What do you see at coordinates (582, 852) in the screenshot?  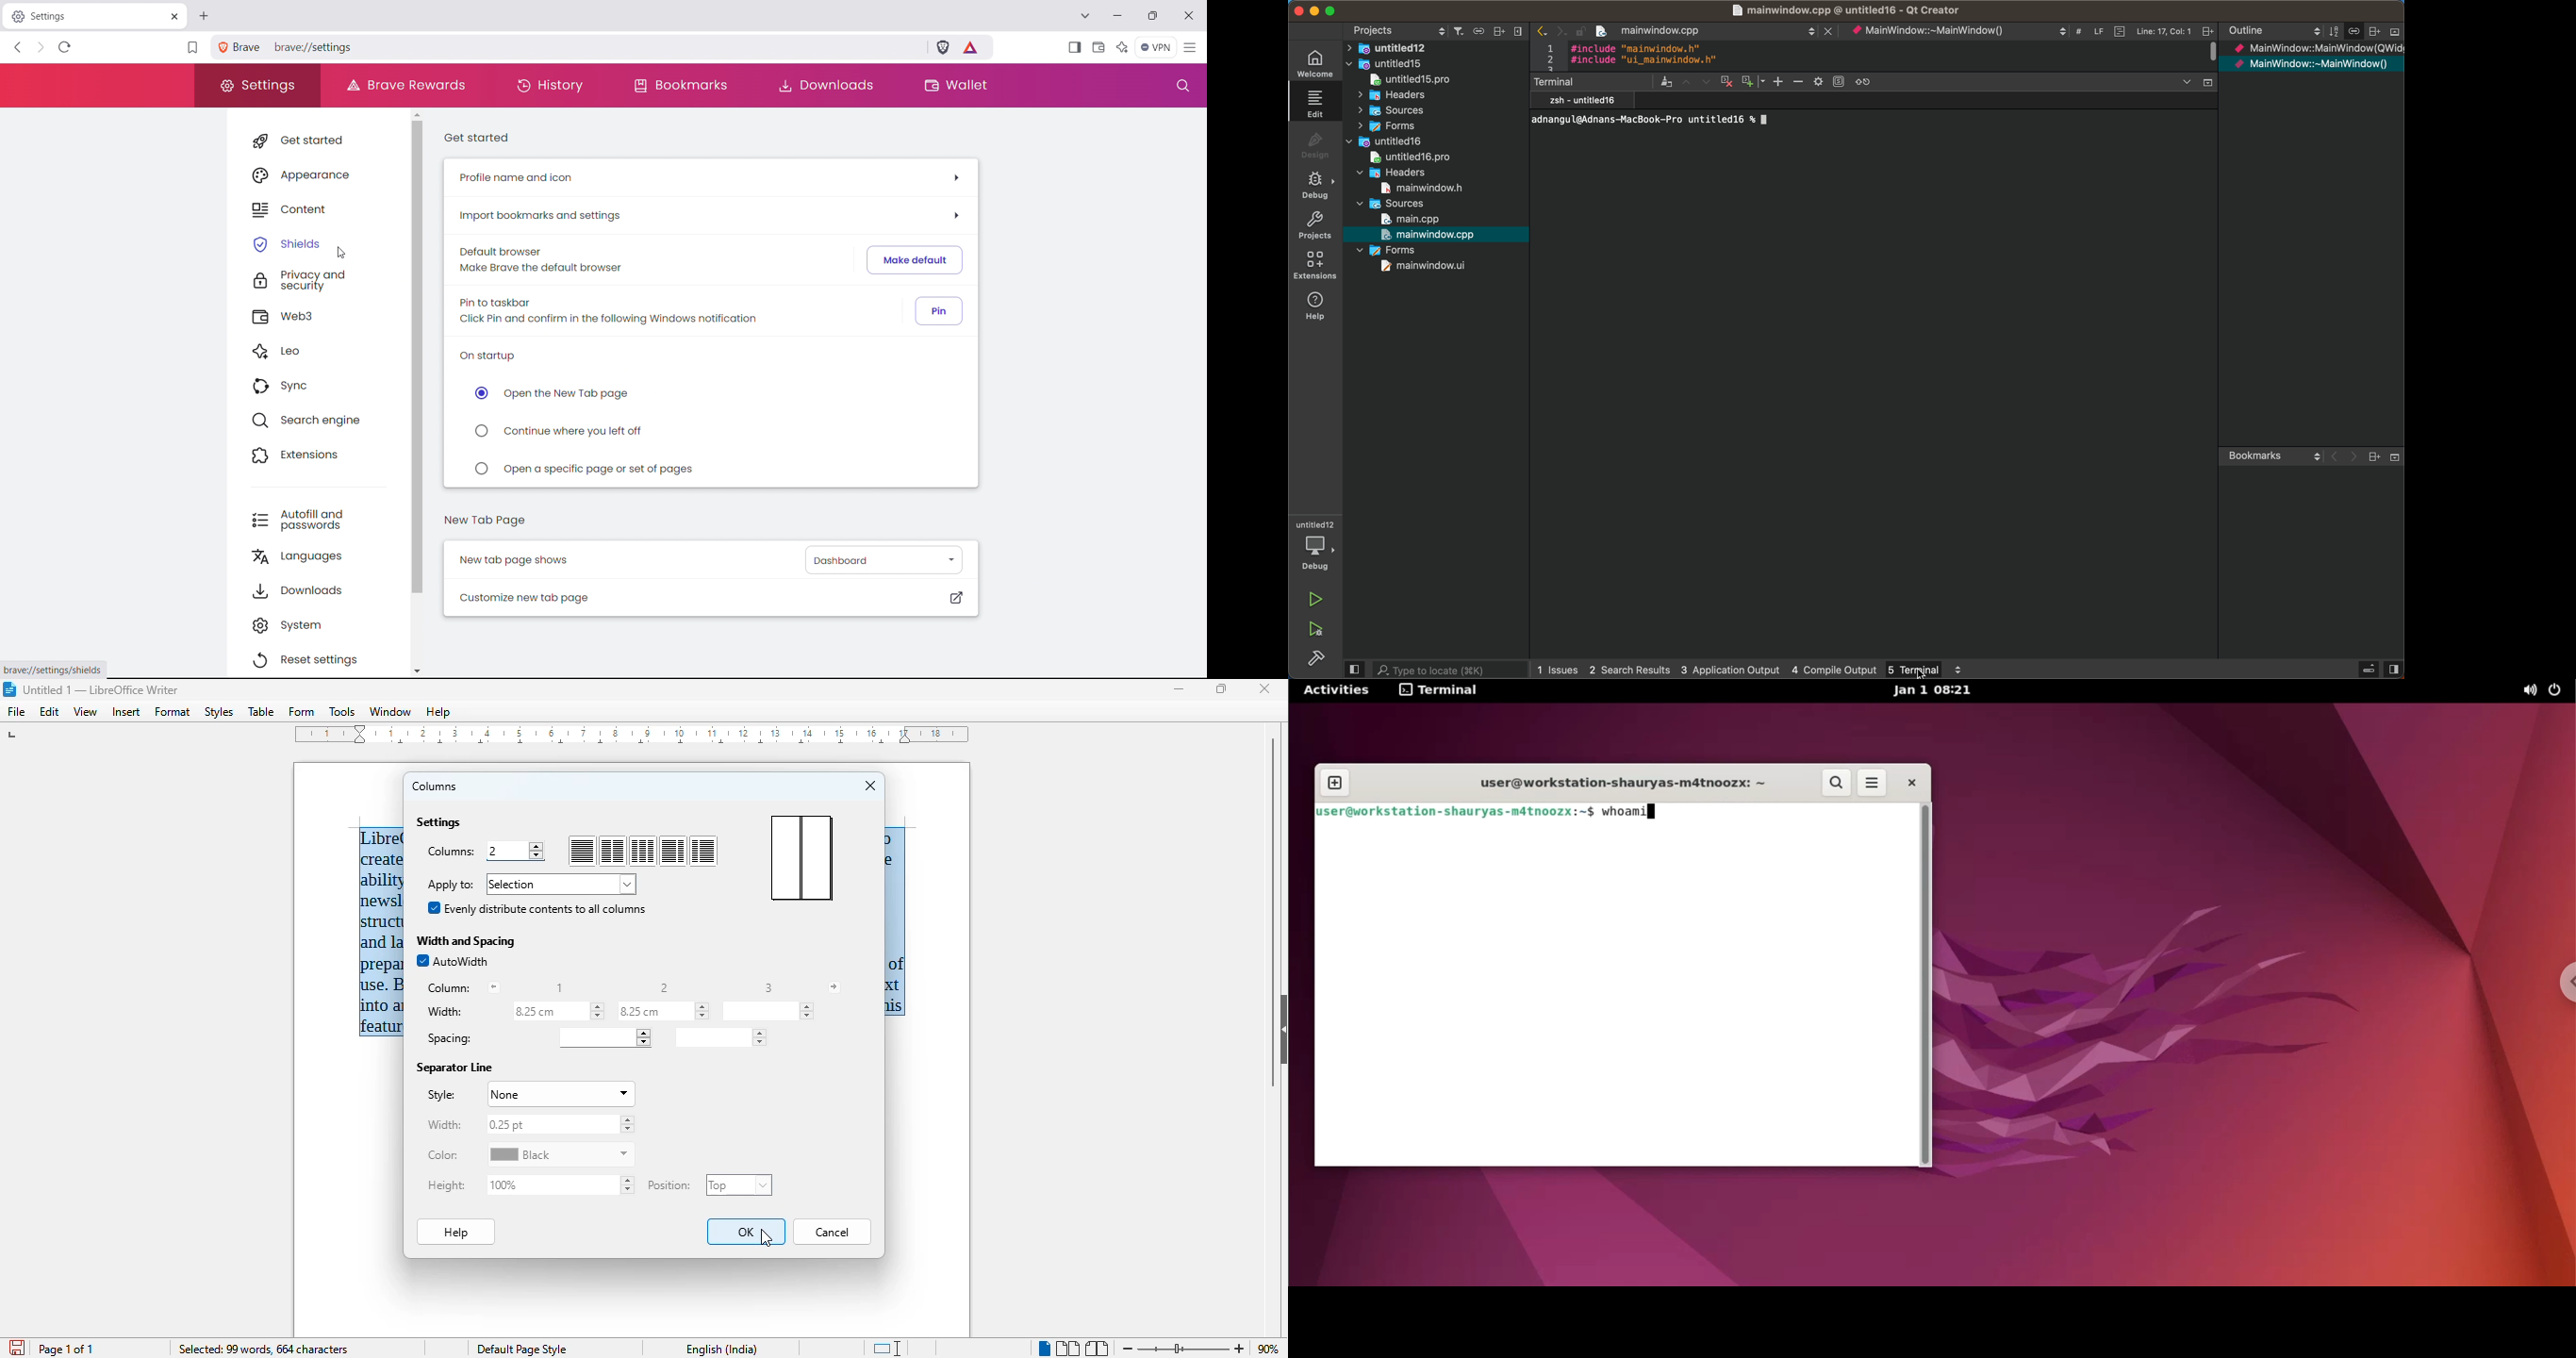 I see `1 column` at bounding box center [582, 852].